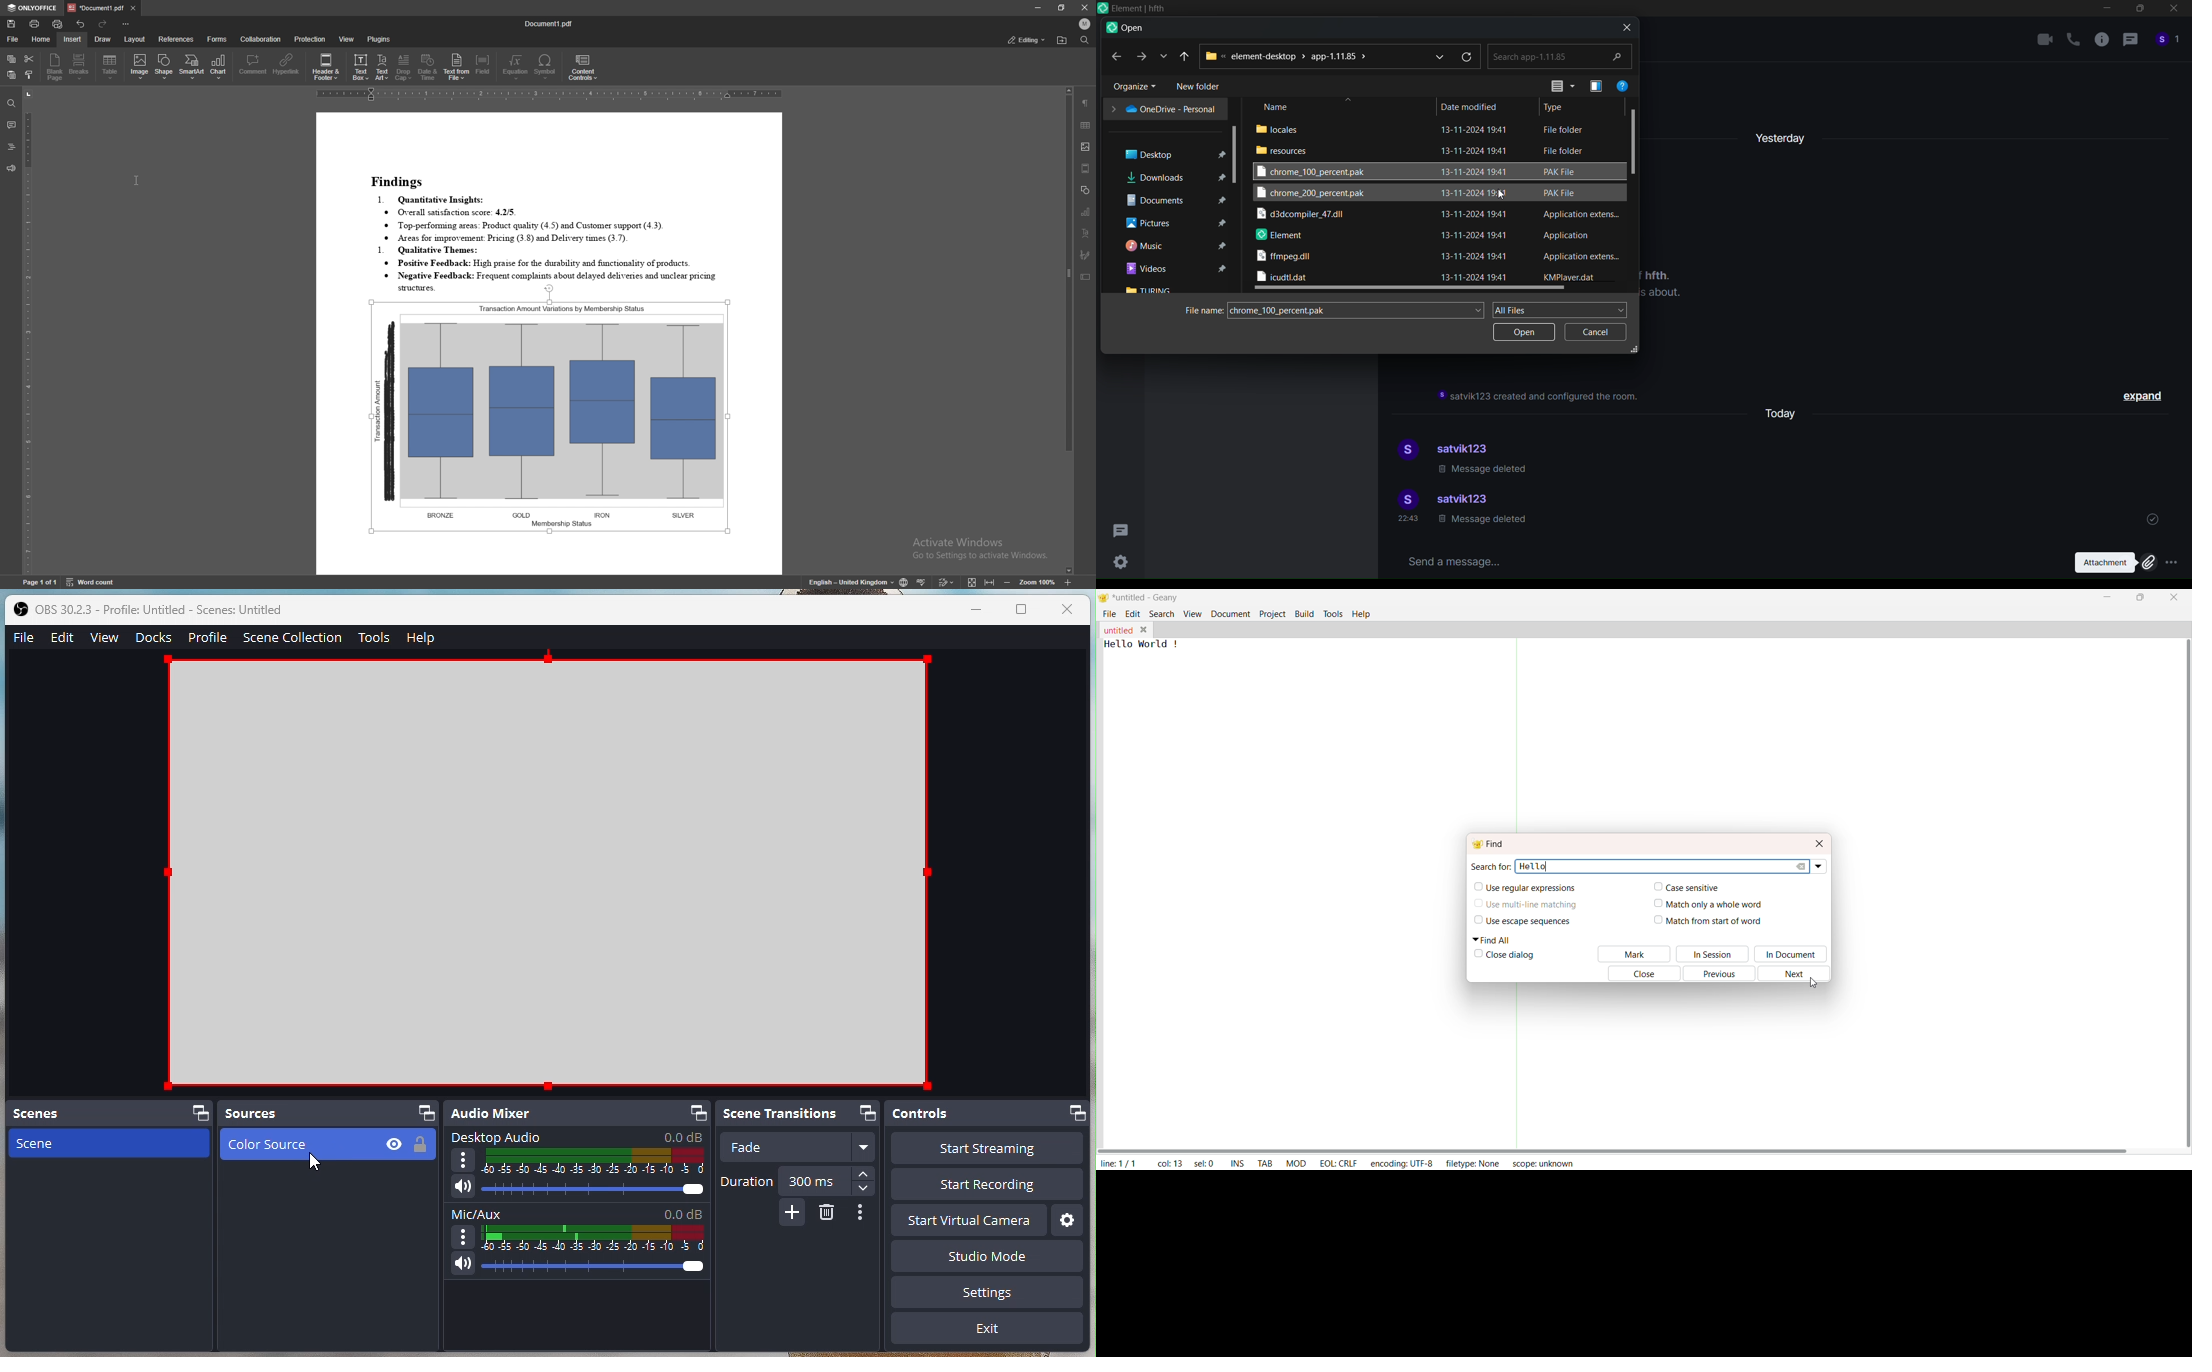 The height and width of the screenshot is (1372, 2212). What do you see at coordinates (294, 636) in the screenshot?
I see `SceneCollection` at bounding box center [294, 636].